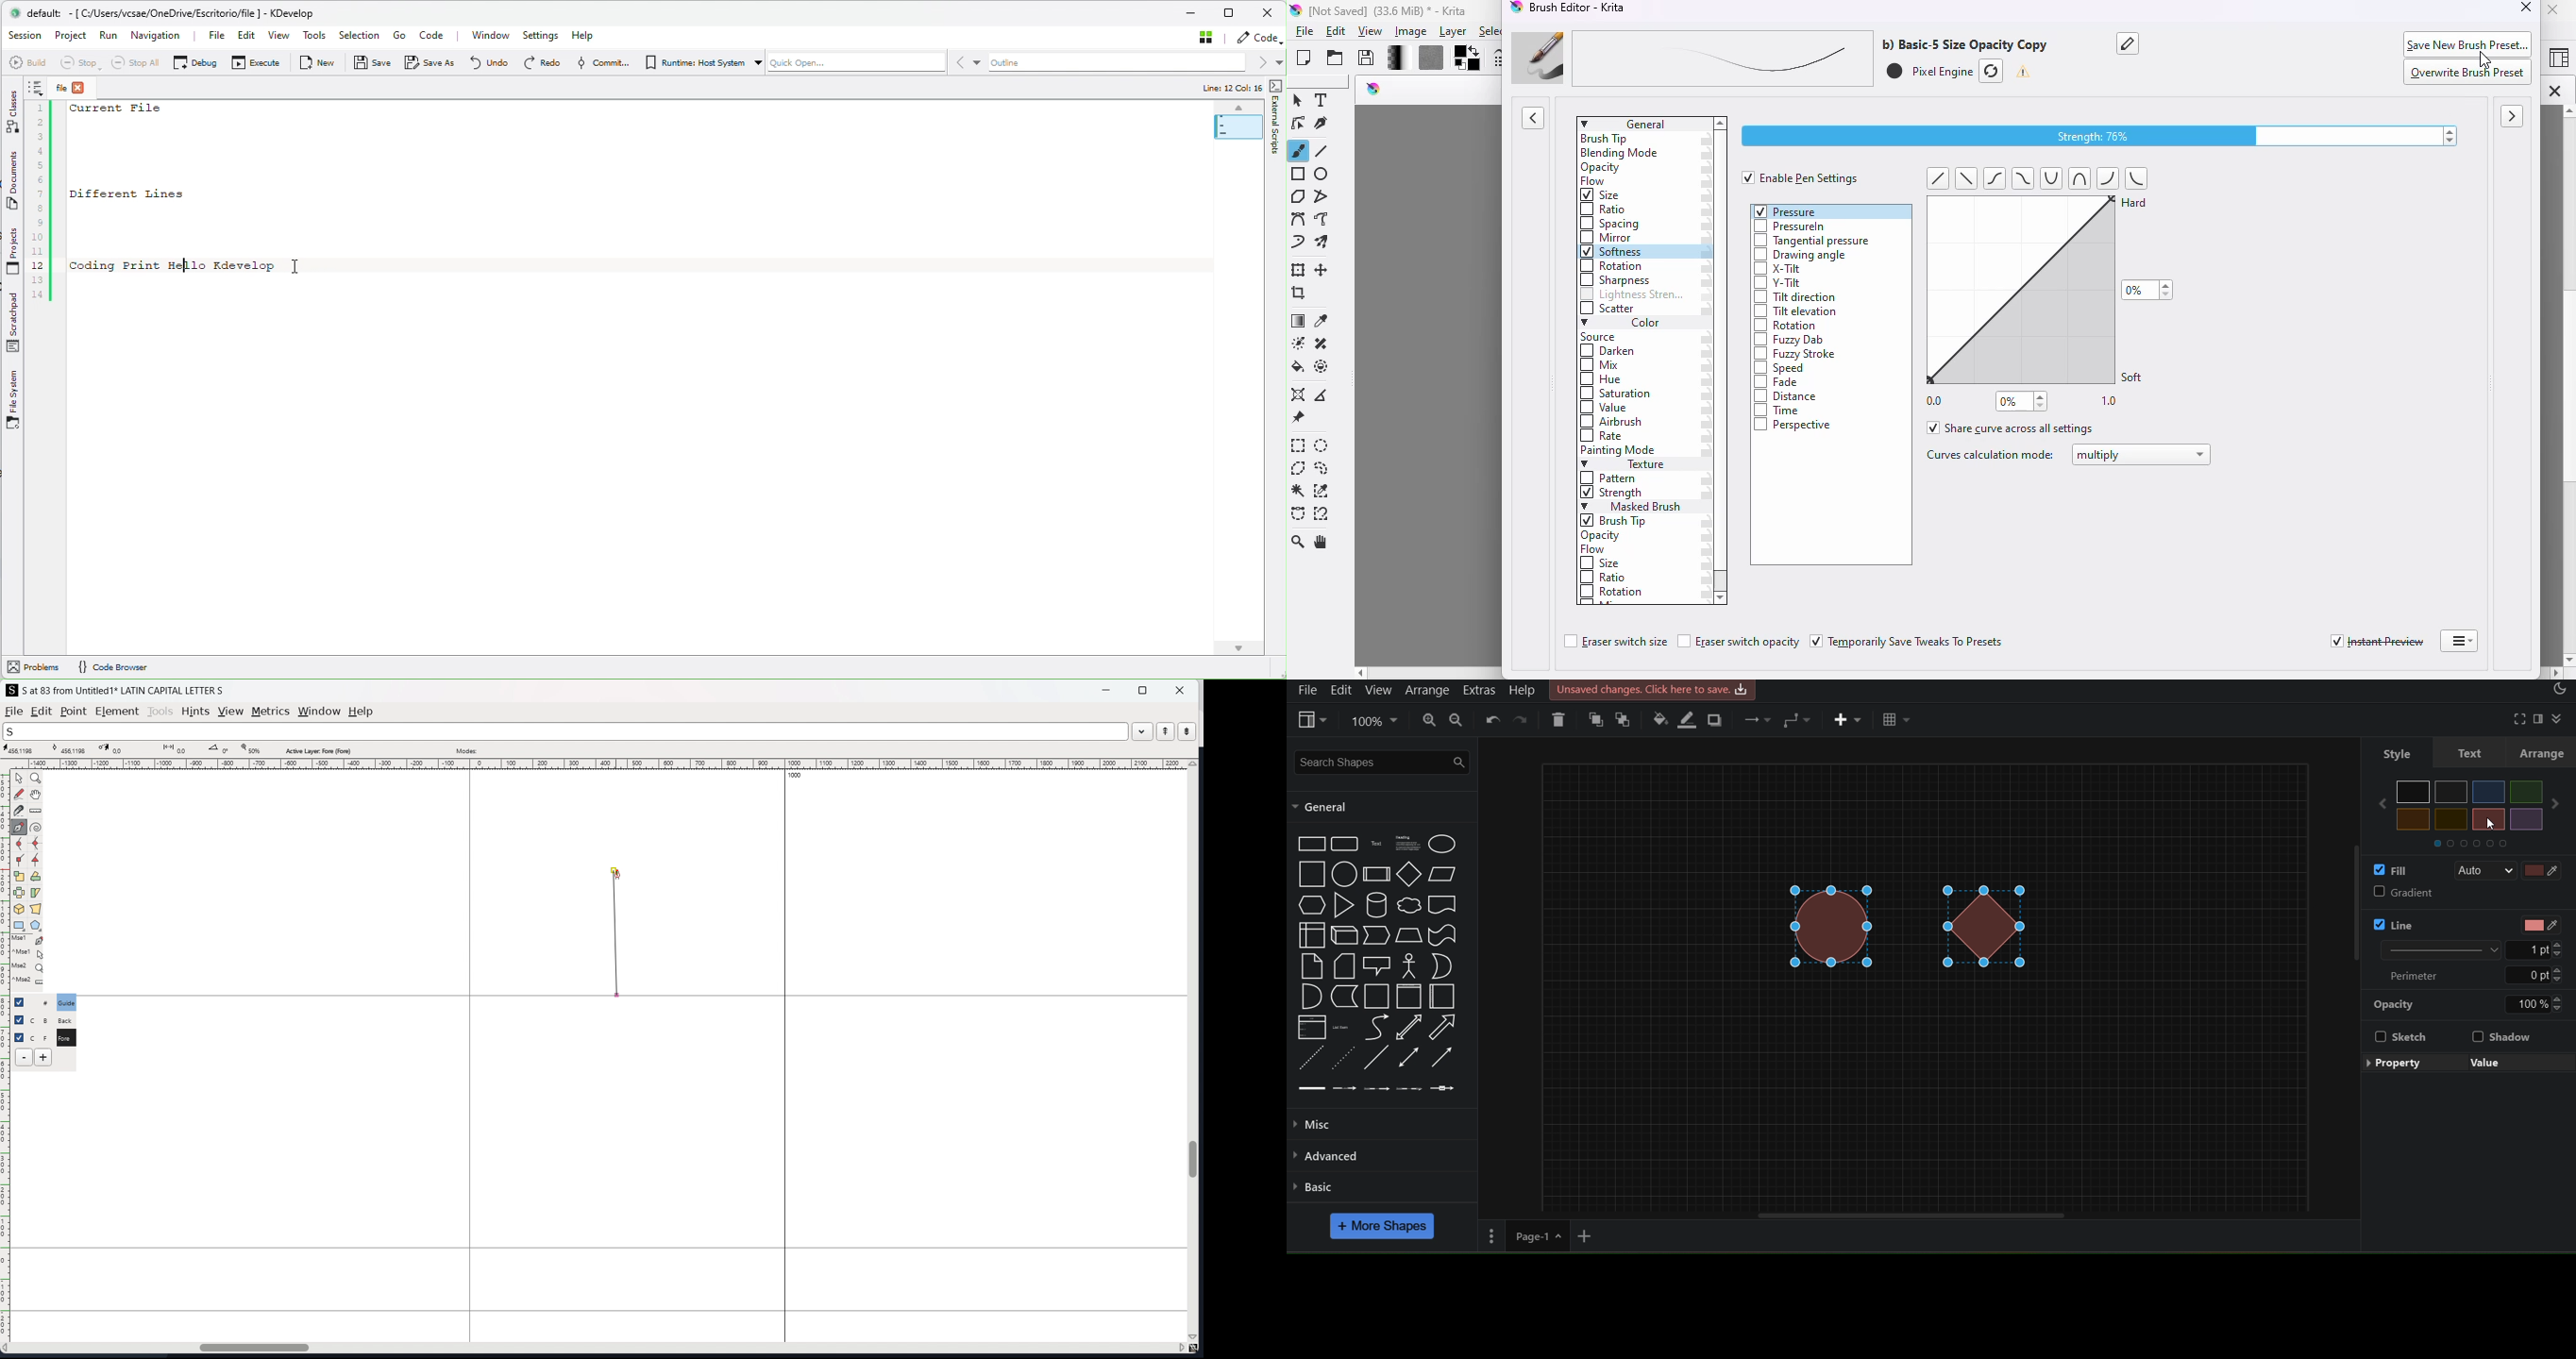 The width and height of the screenshot is (2576, 1372). What do you see at coordinates (1323, 100) in the screenshot?
I see `text tool` at bounding box center [1323, 100].